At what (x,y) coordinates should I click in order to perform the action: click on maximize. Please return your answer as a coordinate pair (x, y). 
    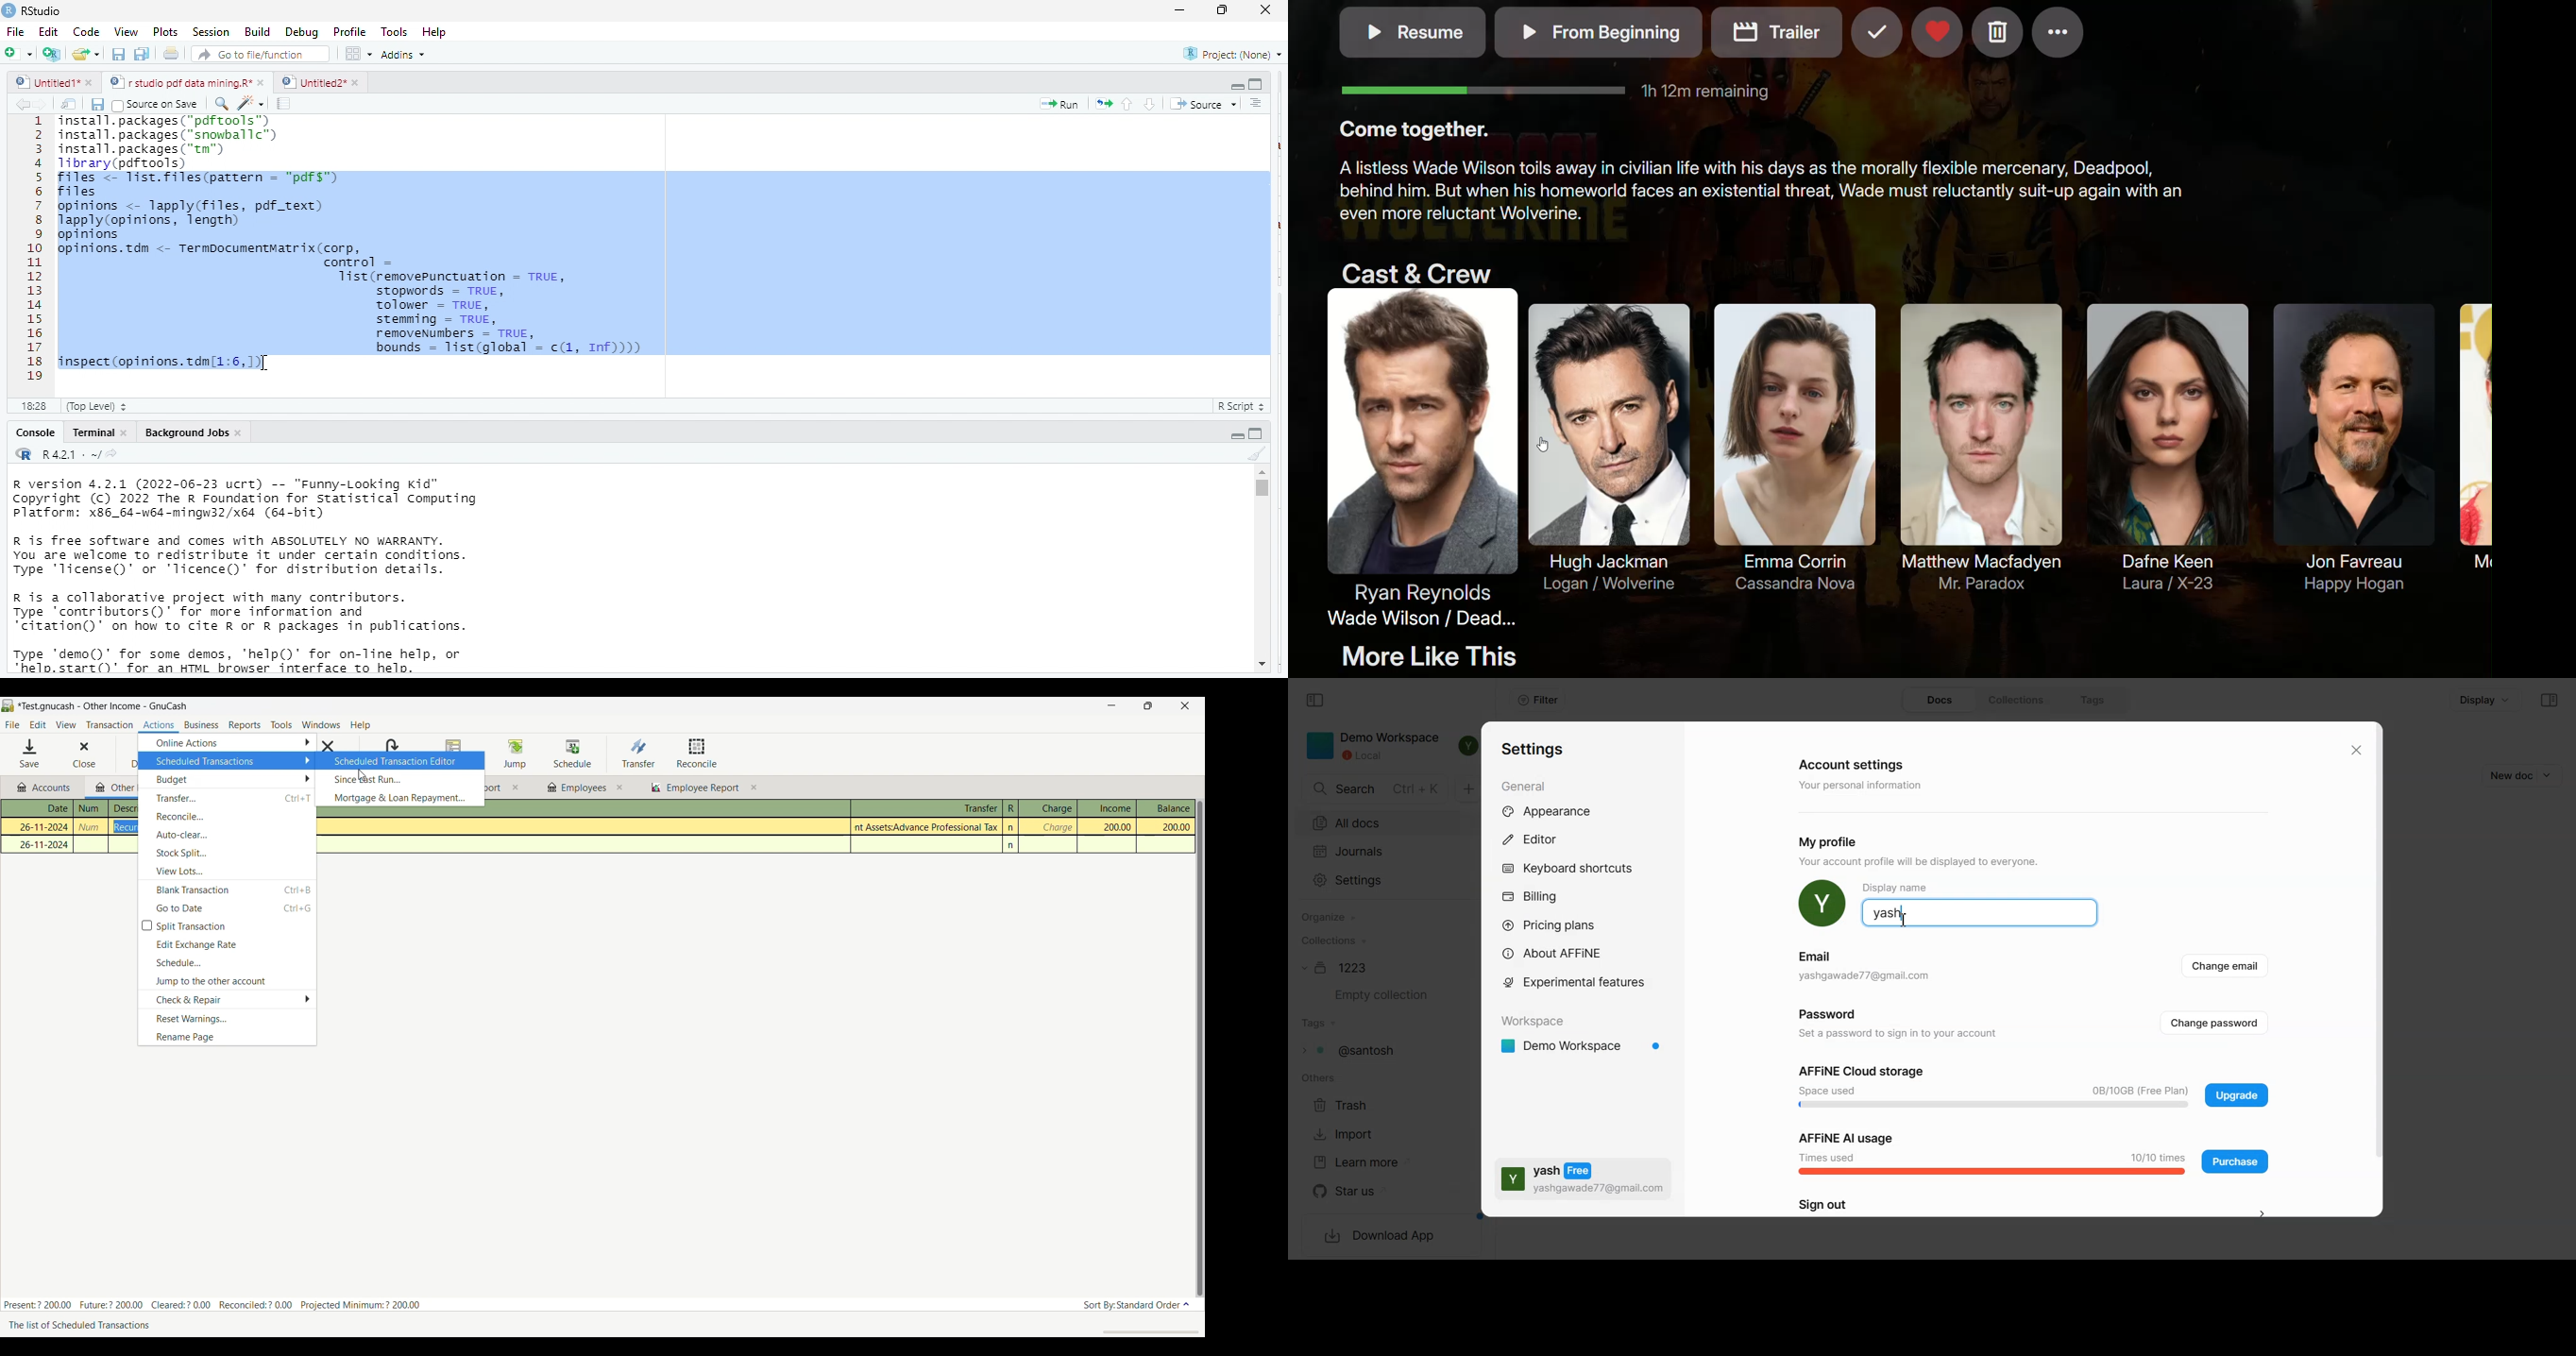
    Looking at the image, I should click on (1225, 11).